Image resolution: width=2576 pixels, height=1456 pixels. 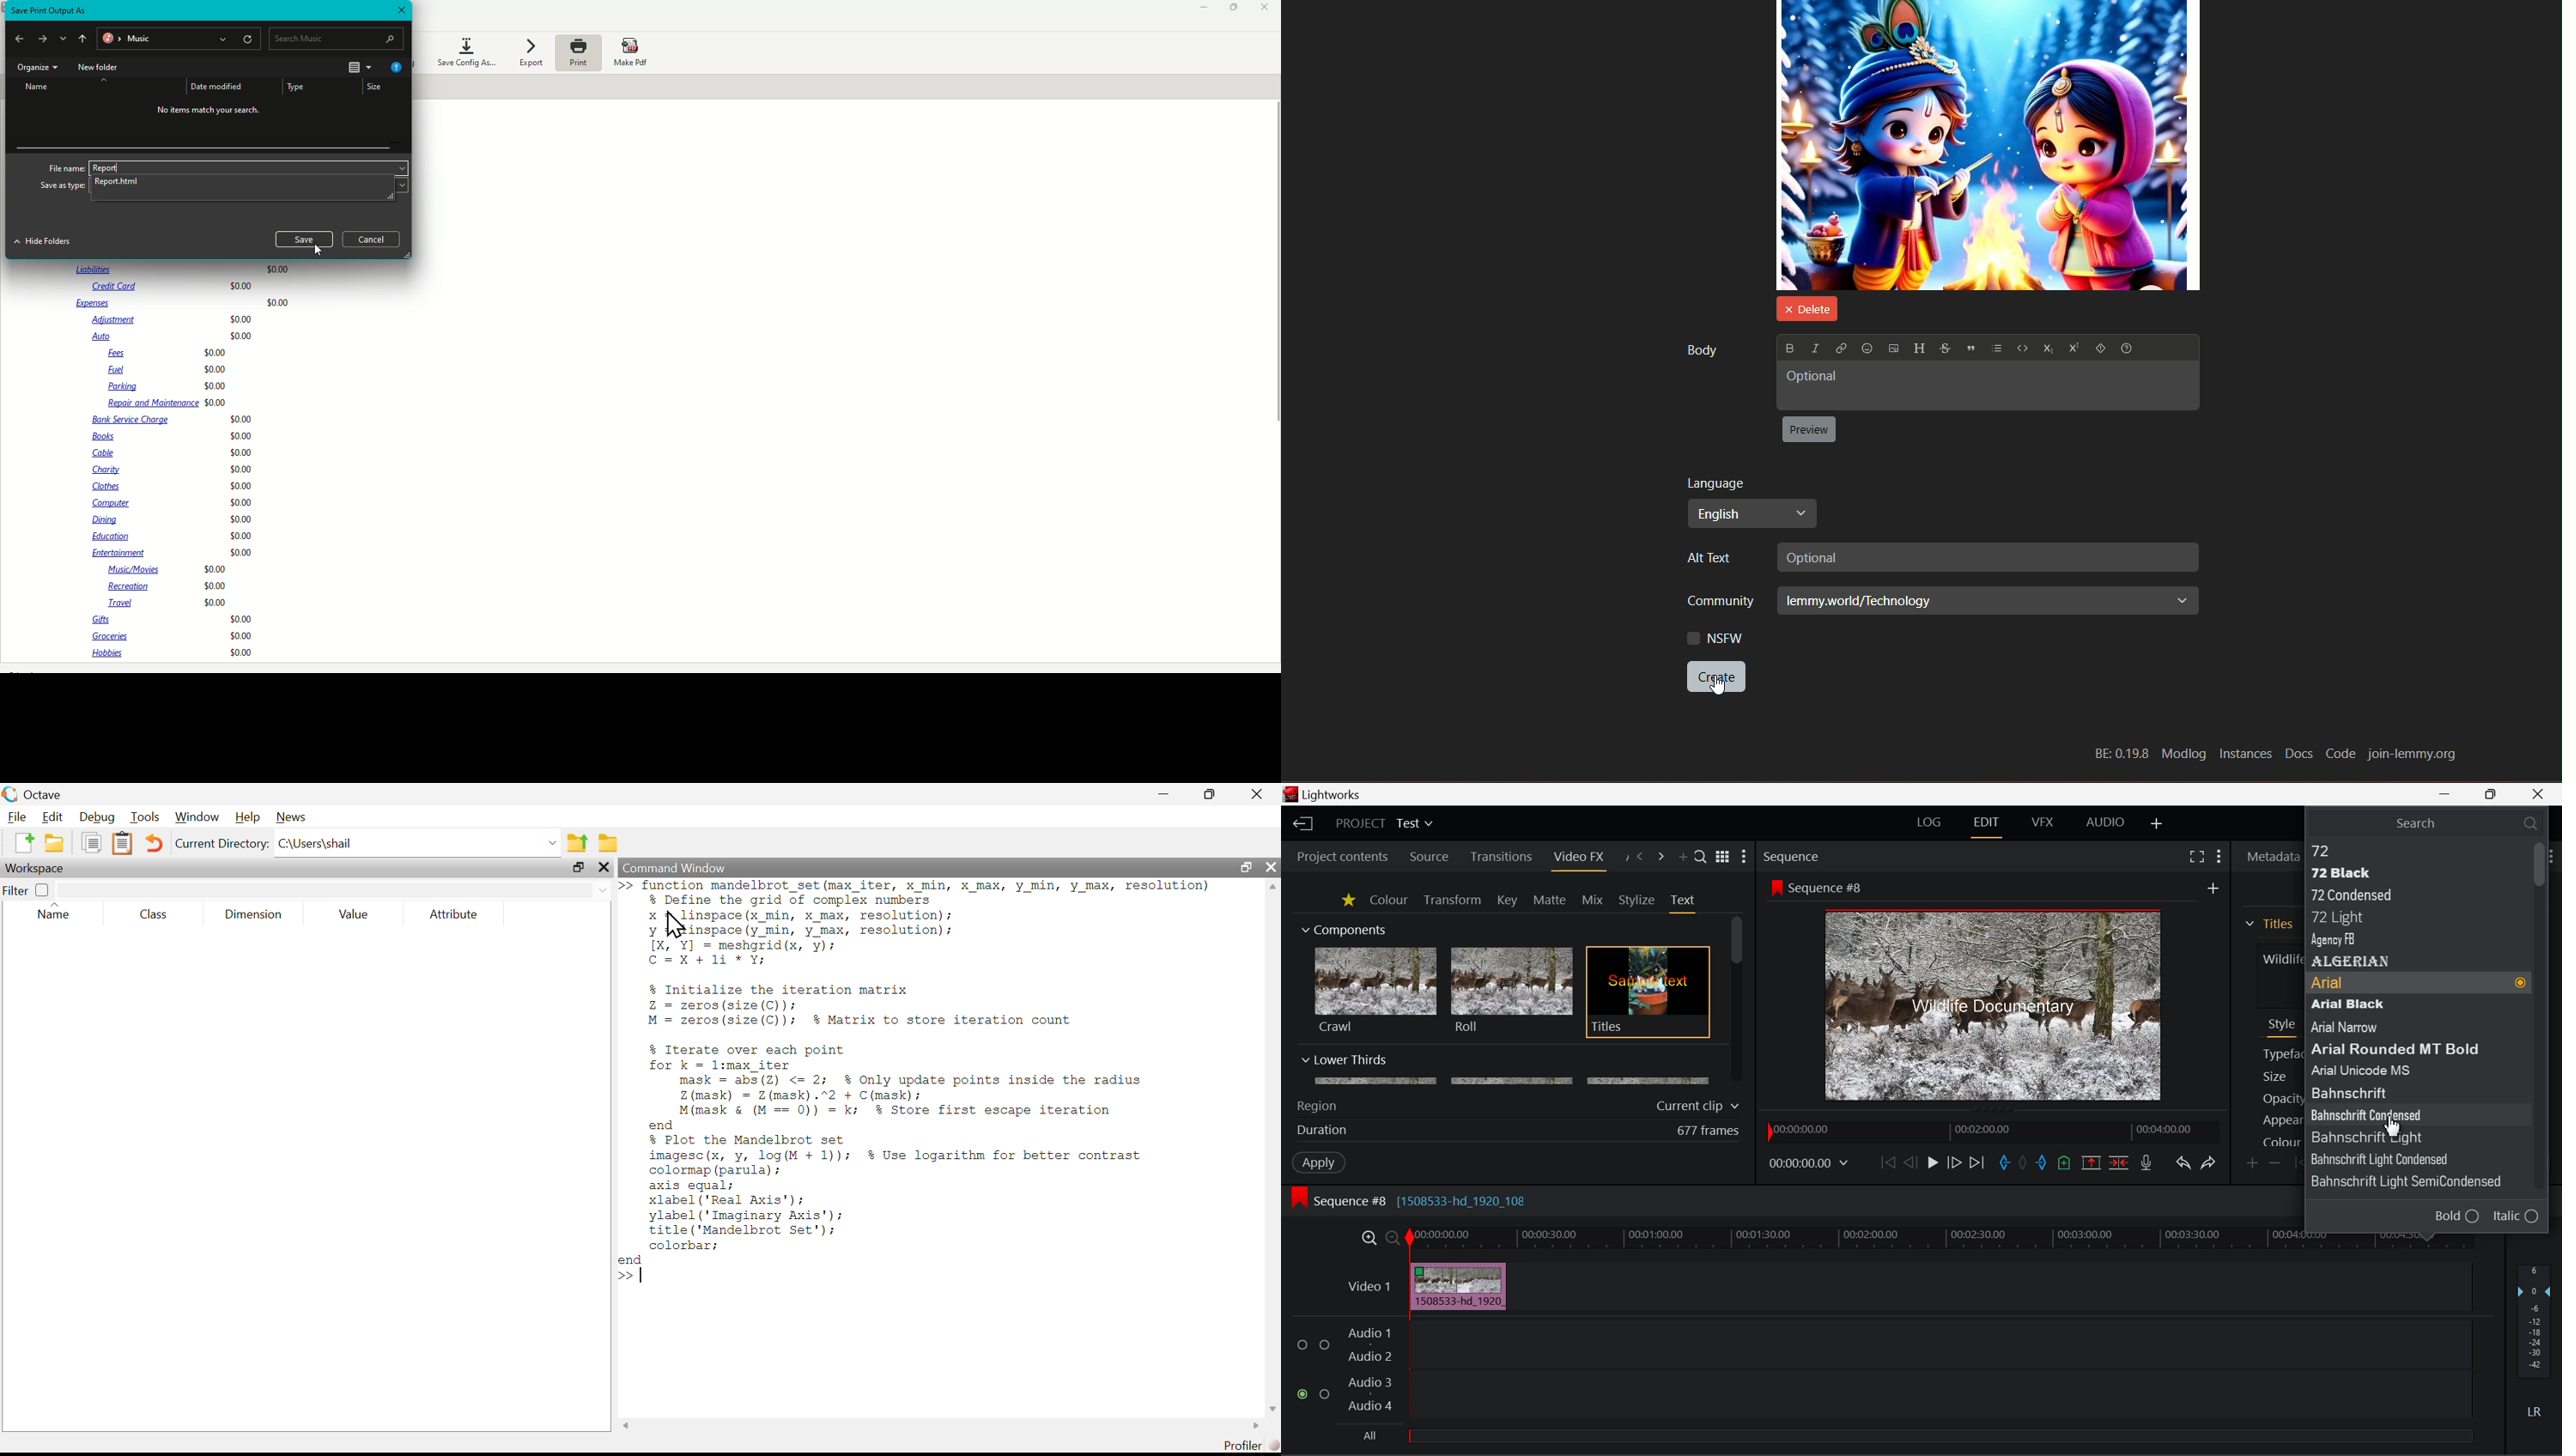 I want to click on Current Directory:, so click(x=222, y=845).